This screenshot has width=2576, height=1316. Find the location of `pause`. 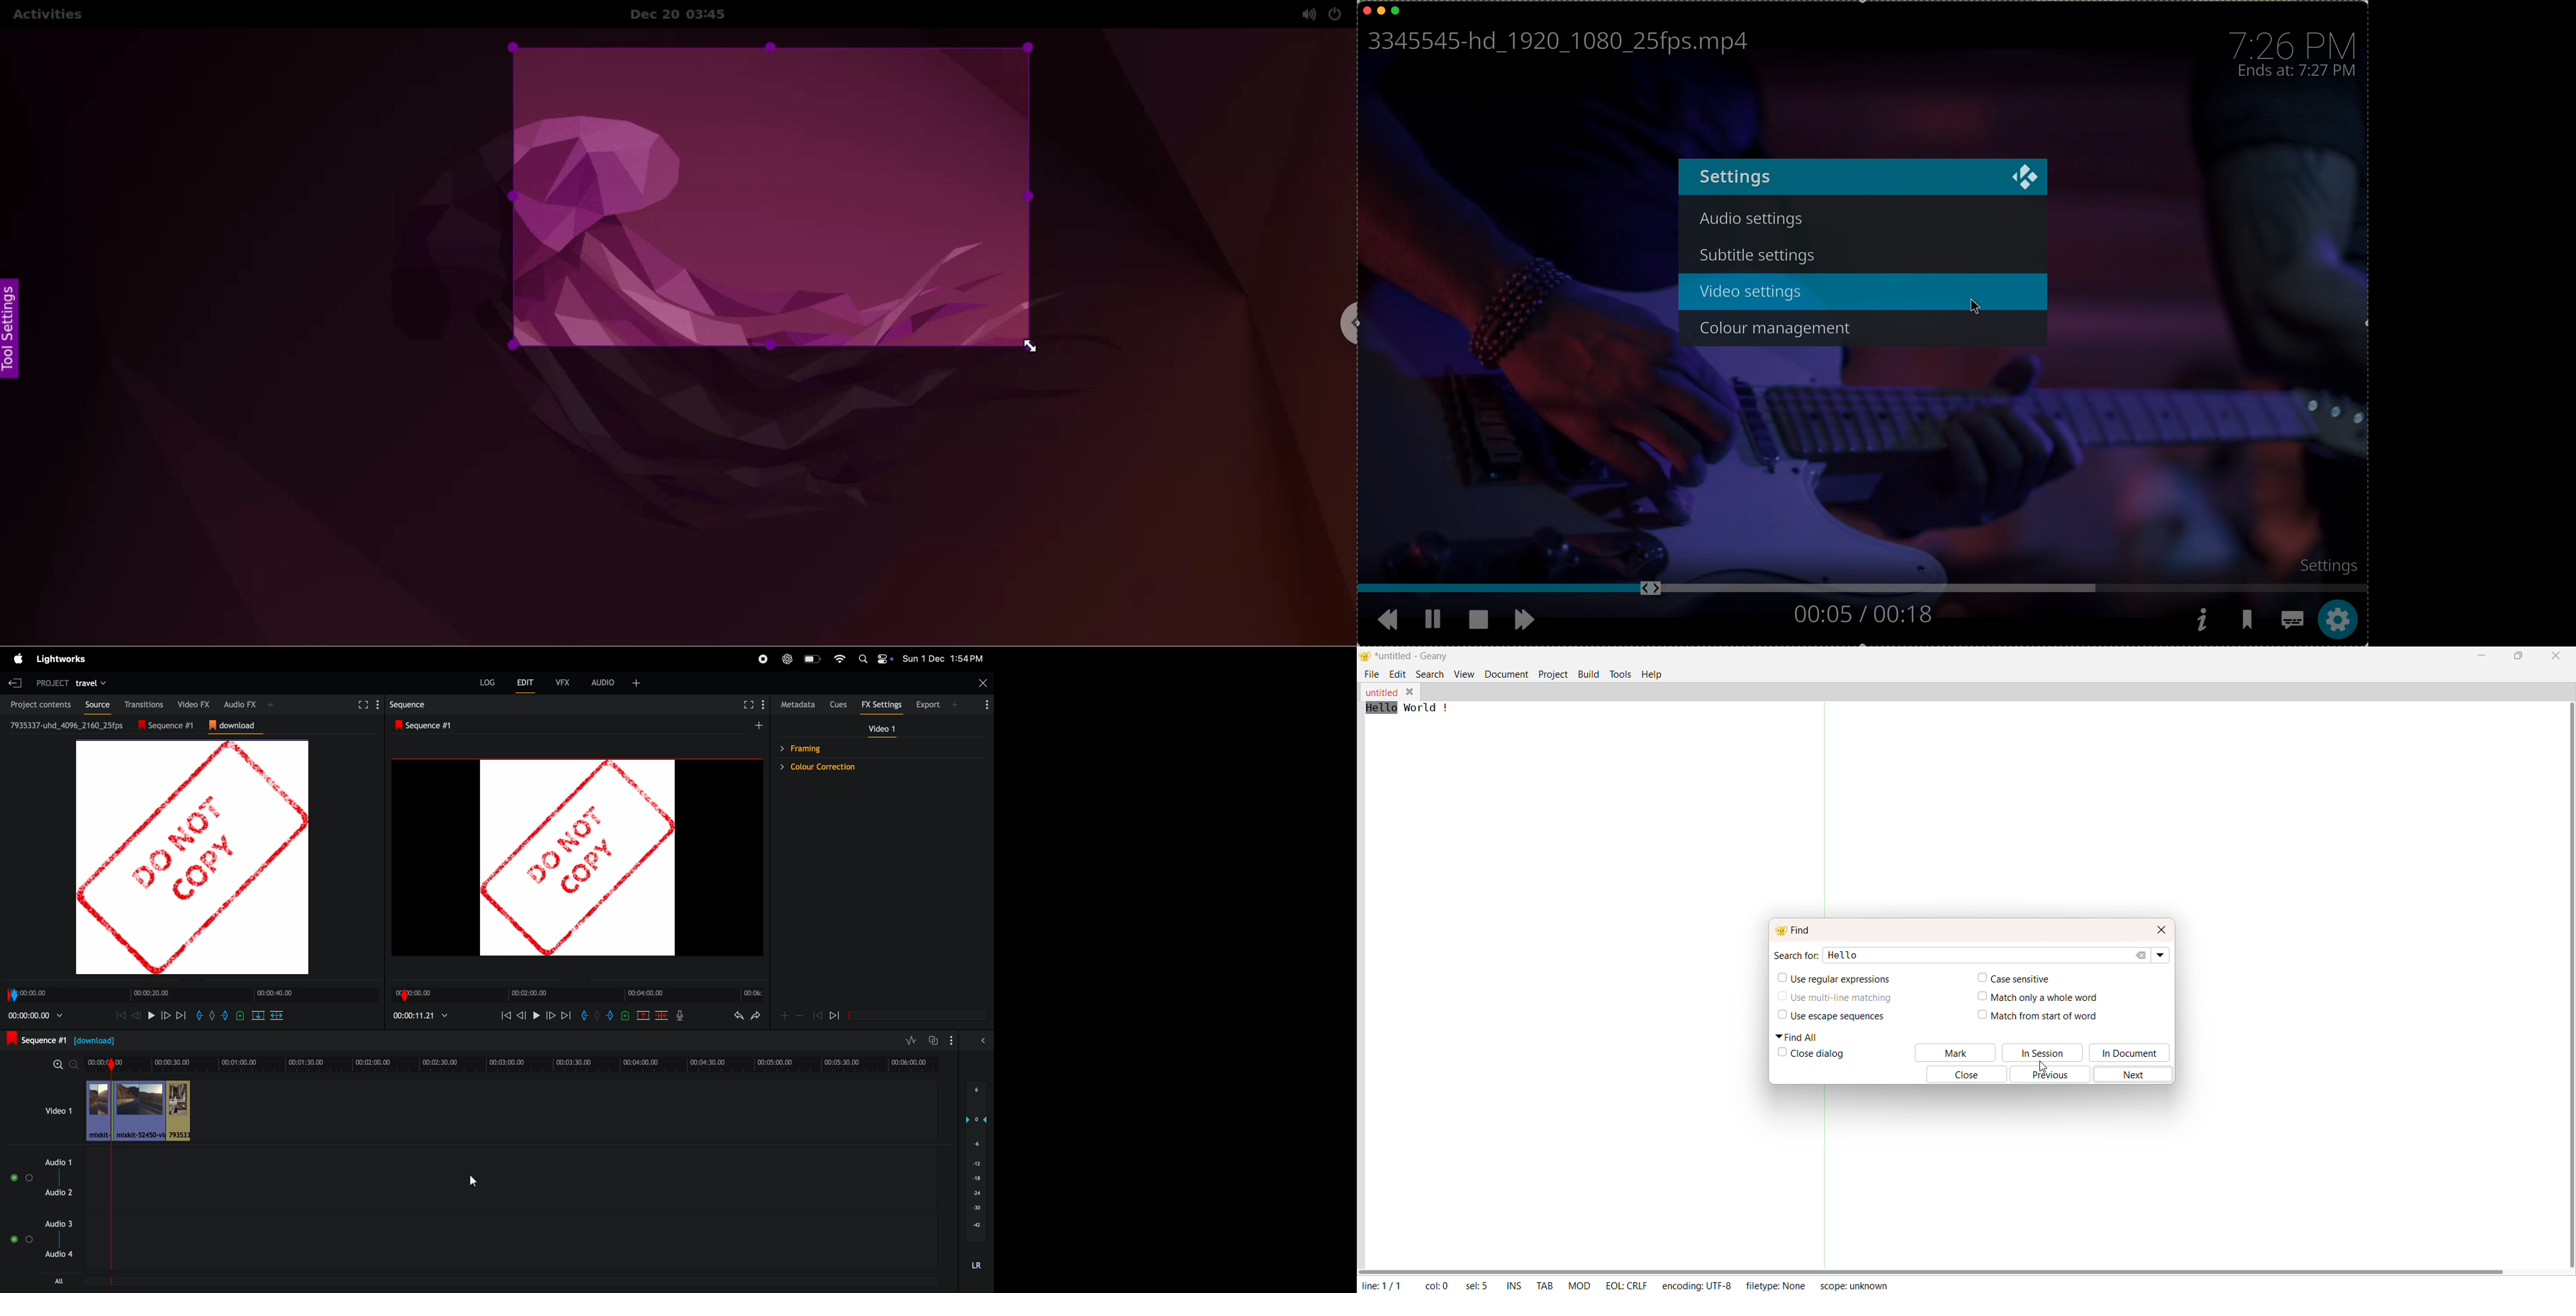

pause is located at coordinates (1432, 618).